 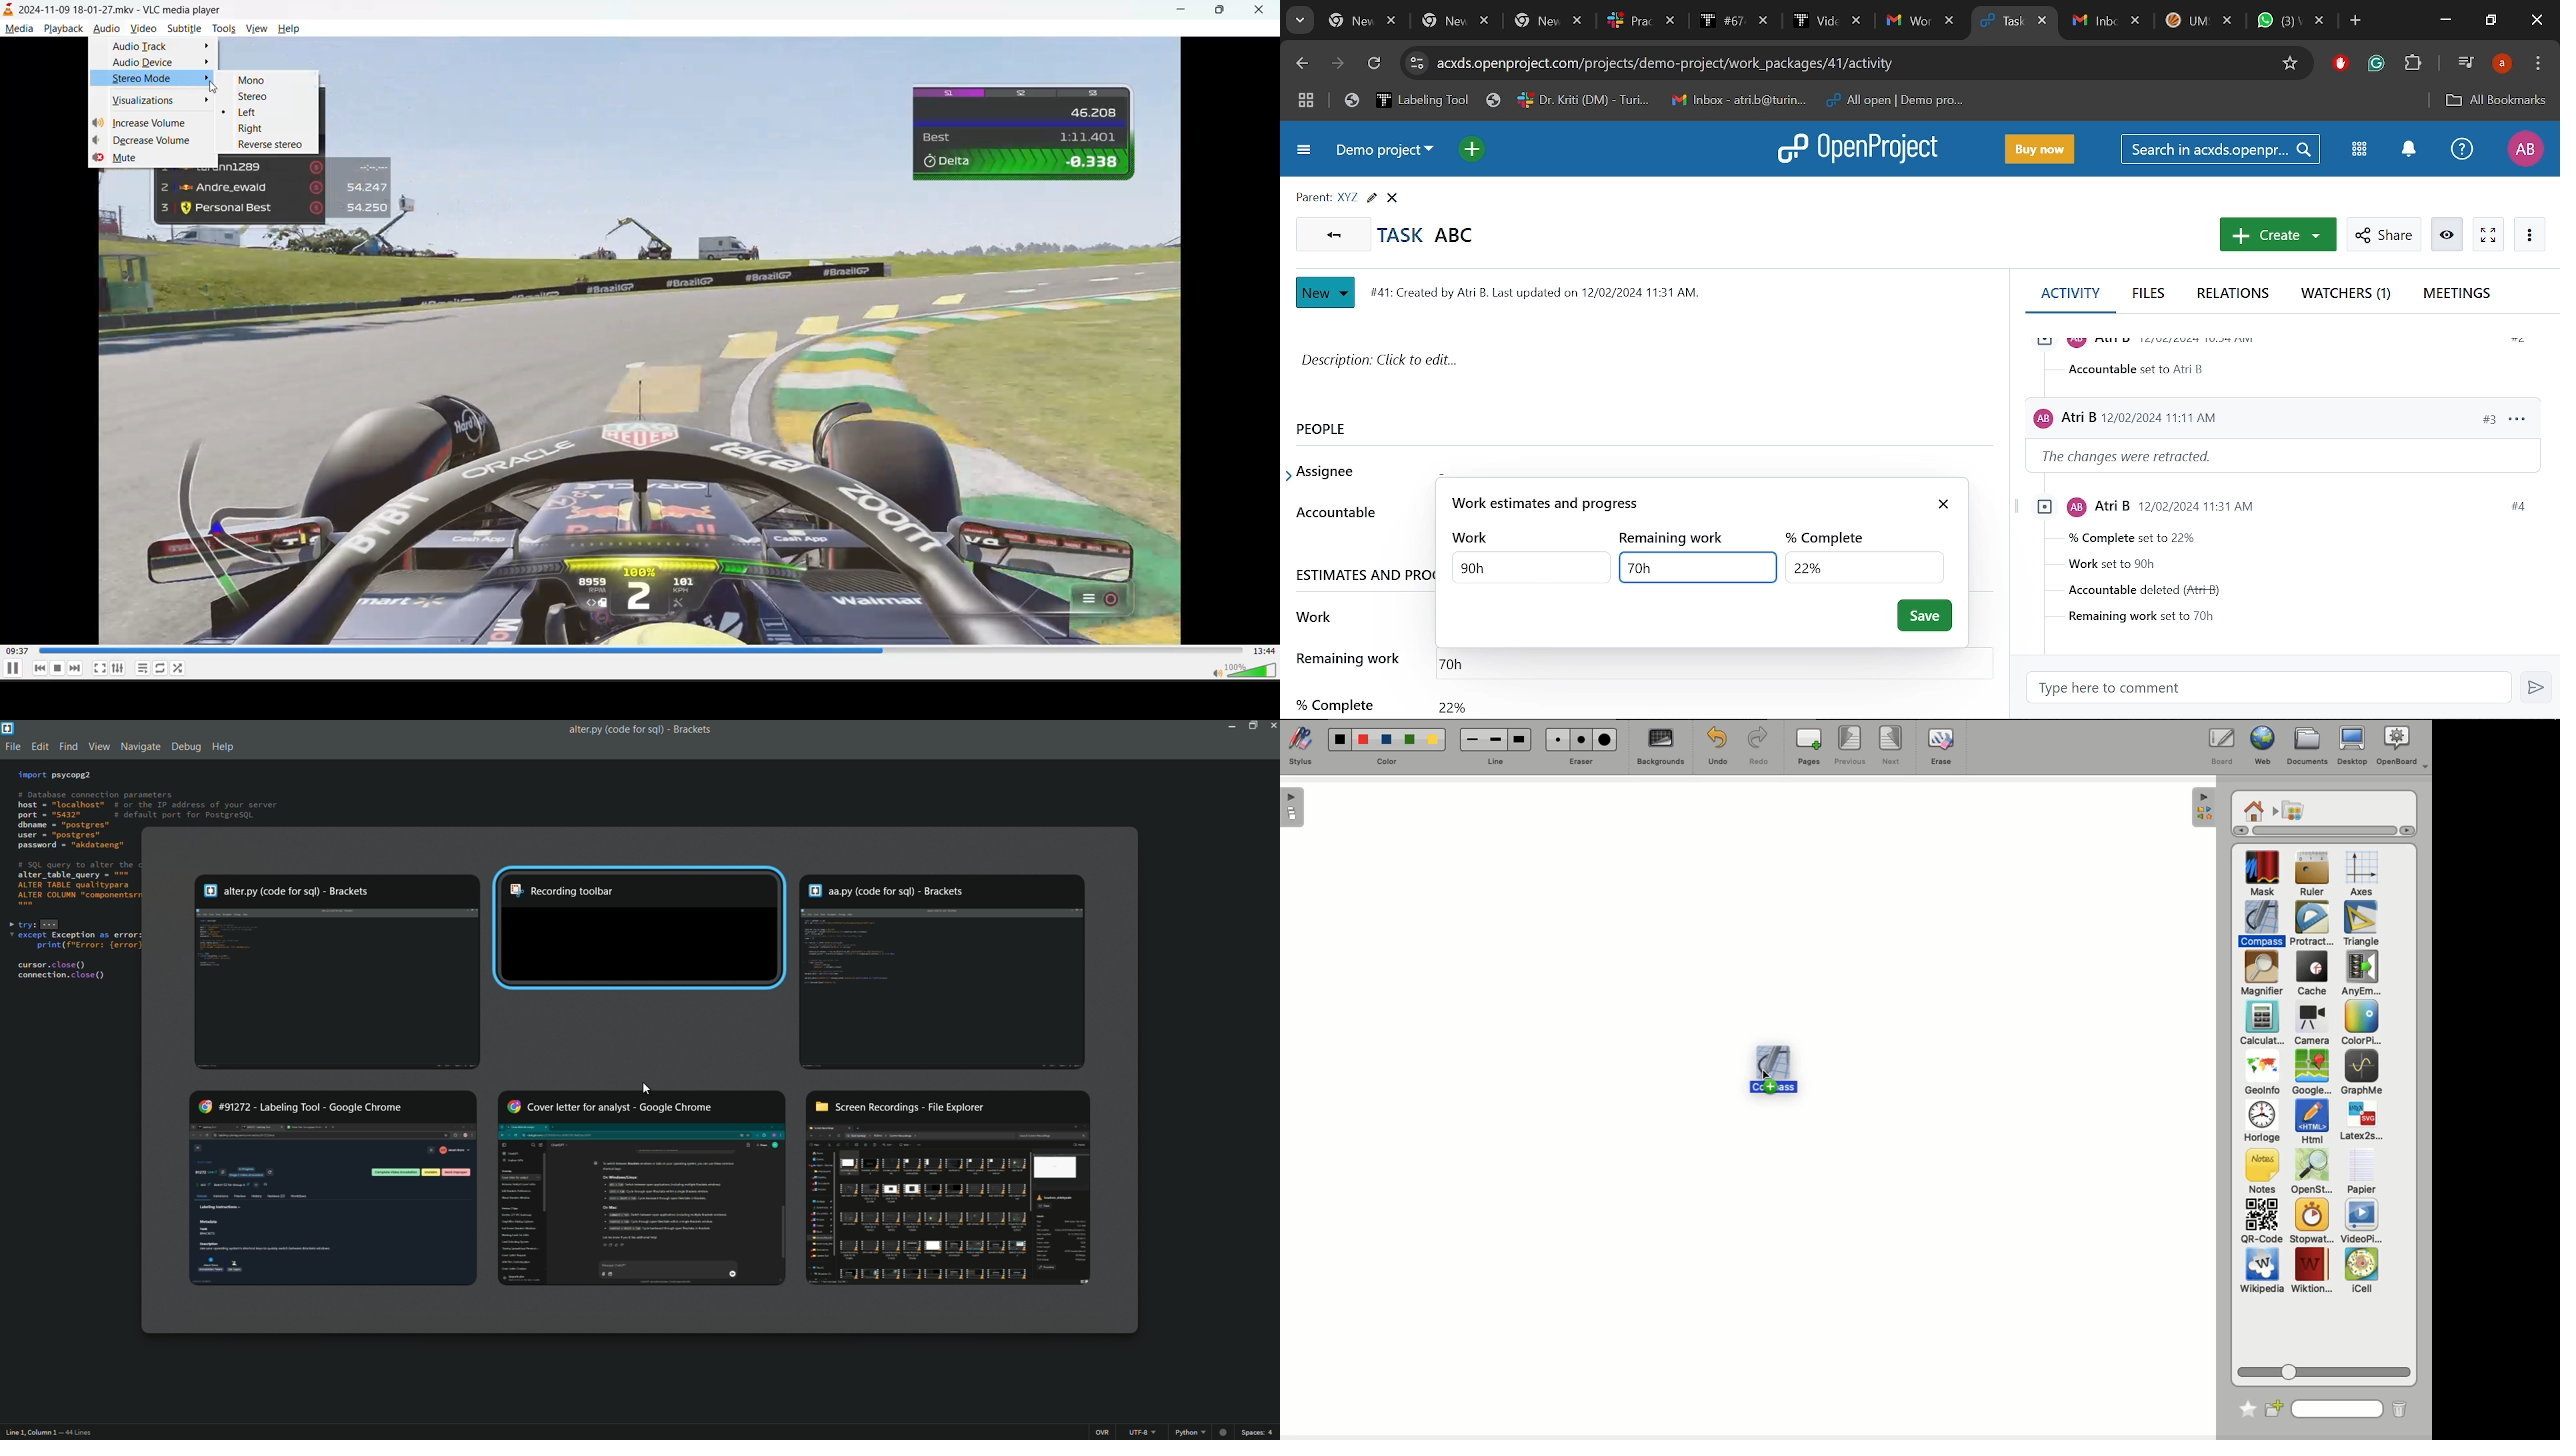 I want to click on cursor, so click(x=213, y=85).